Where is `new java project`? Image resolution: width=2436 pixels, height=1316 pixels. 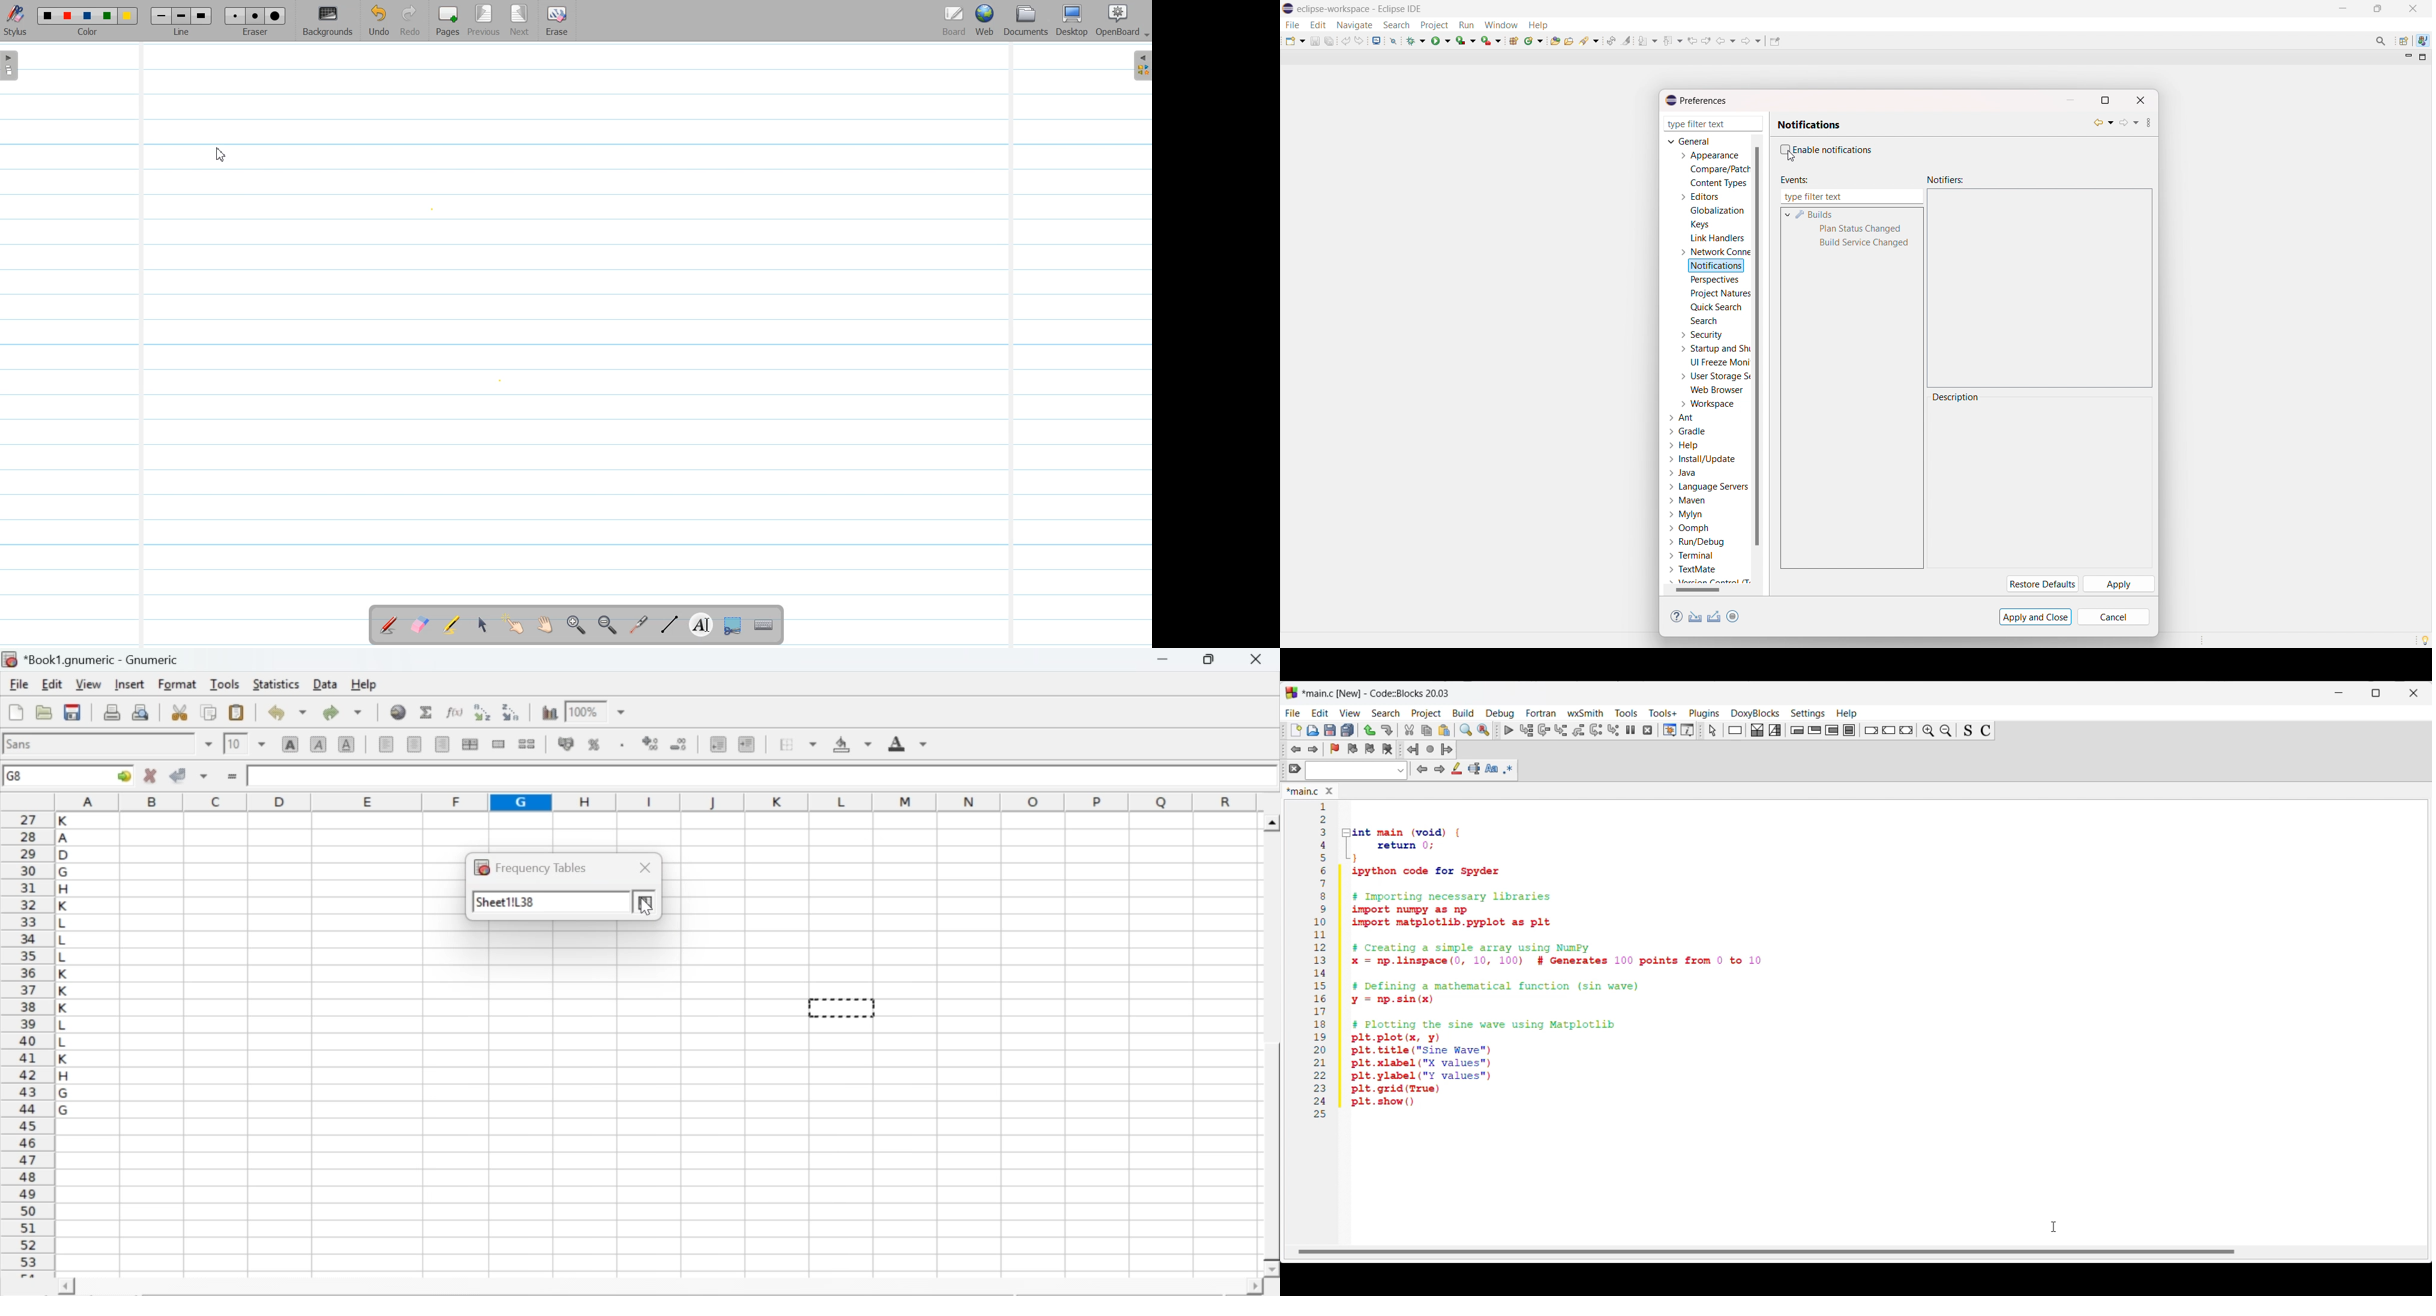
new java project is located at coordinates (1515, 41).